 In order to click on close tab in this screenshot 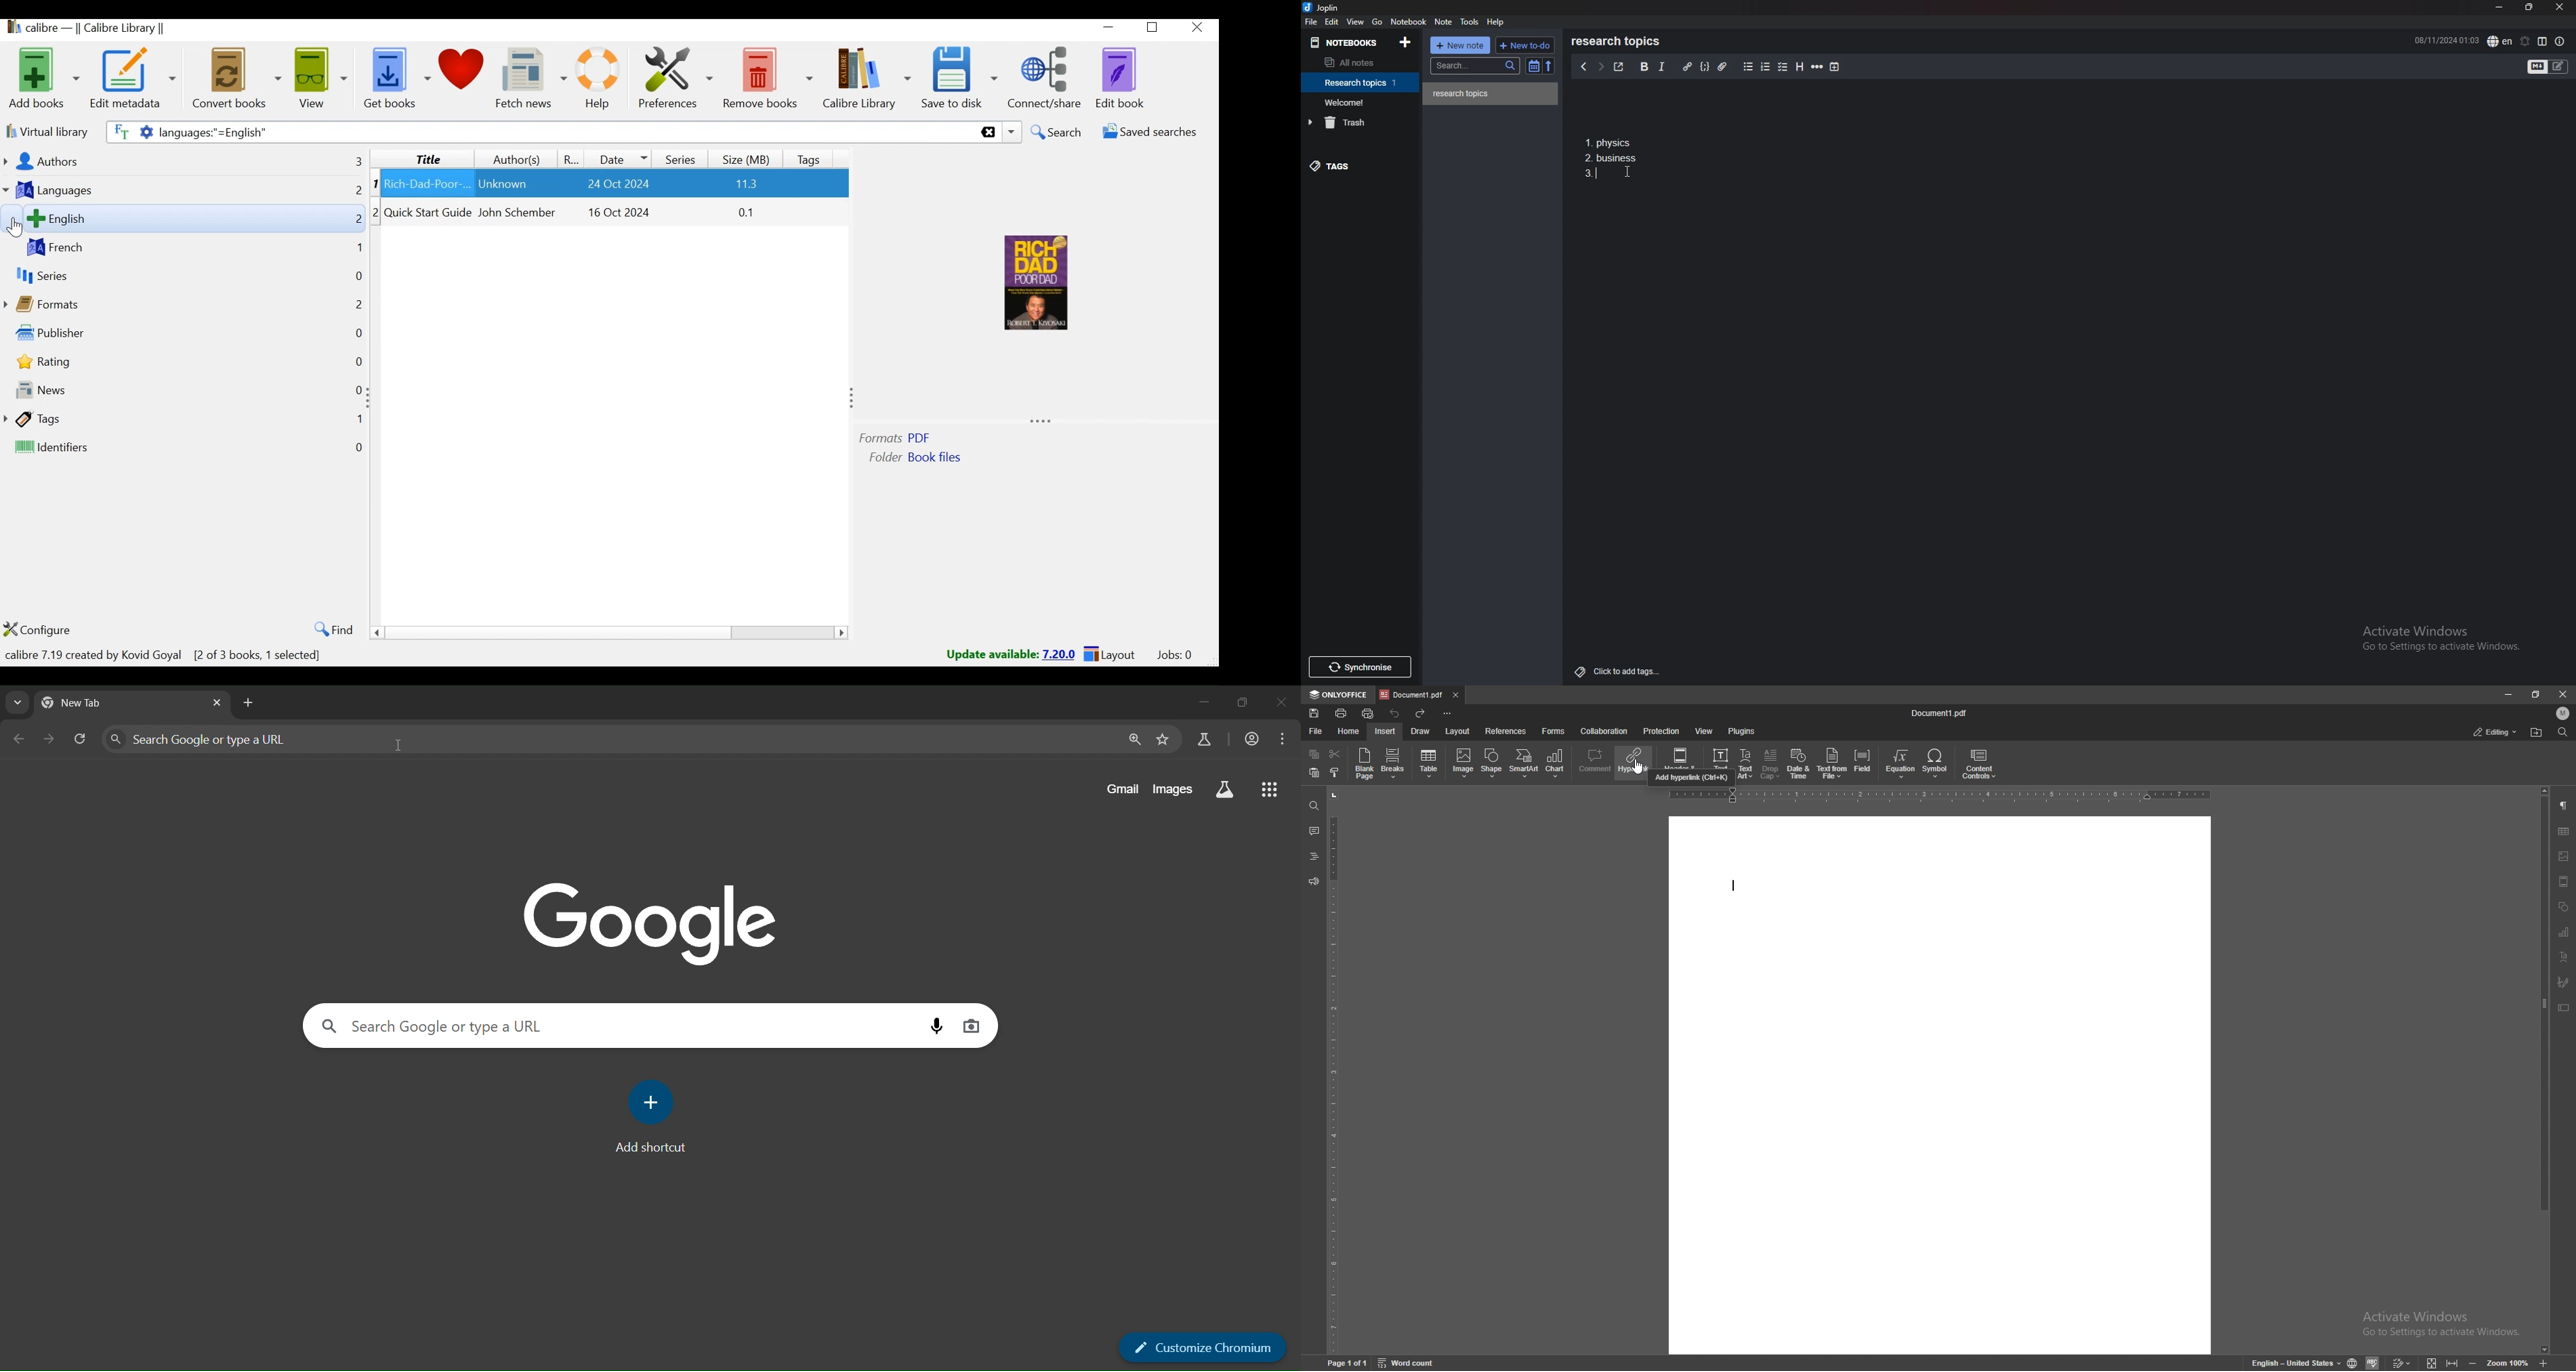, I will do `click(220, 704)`.